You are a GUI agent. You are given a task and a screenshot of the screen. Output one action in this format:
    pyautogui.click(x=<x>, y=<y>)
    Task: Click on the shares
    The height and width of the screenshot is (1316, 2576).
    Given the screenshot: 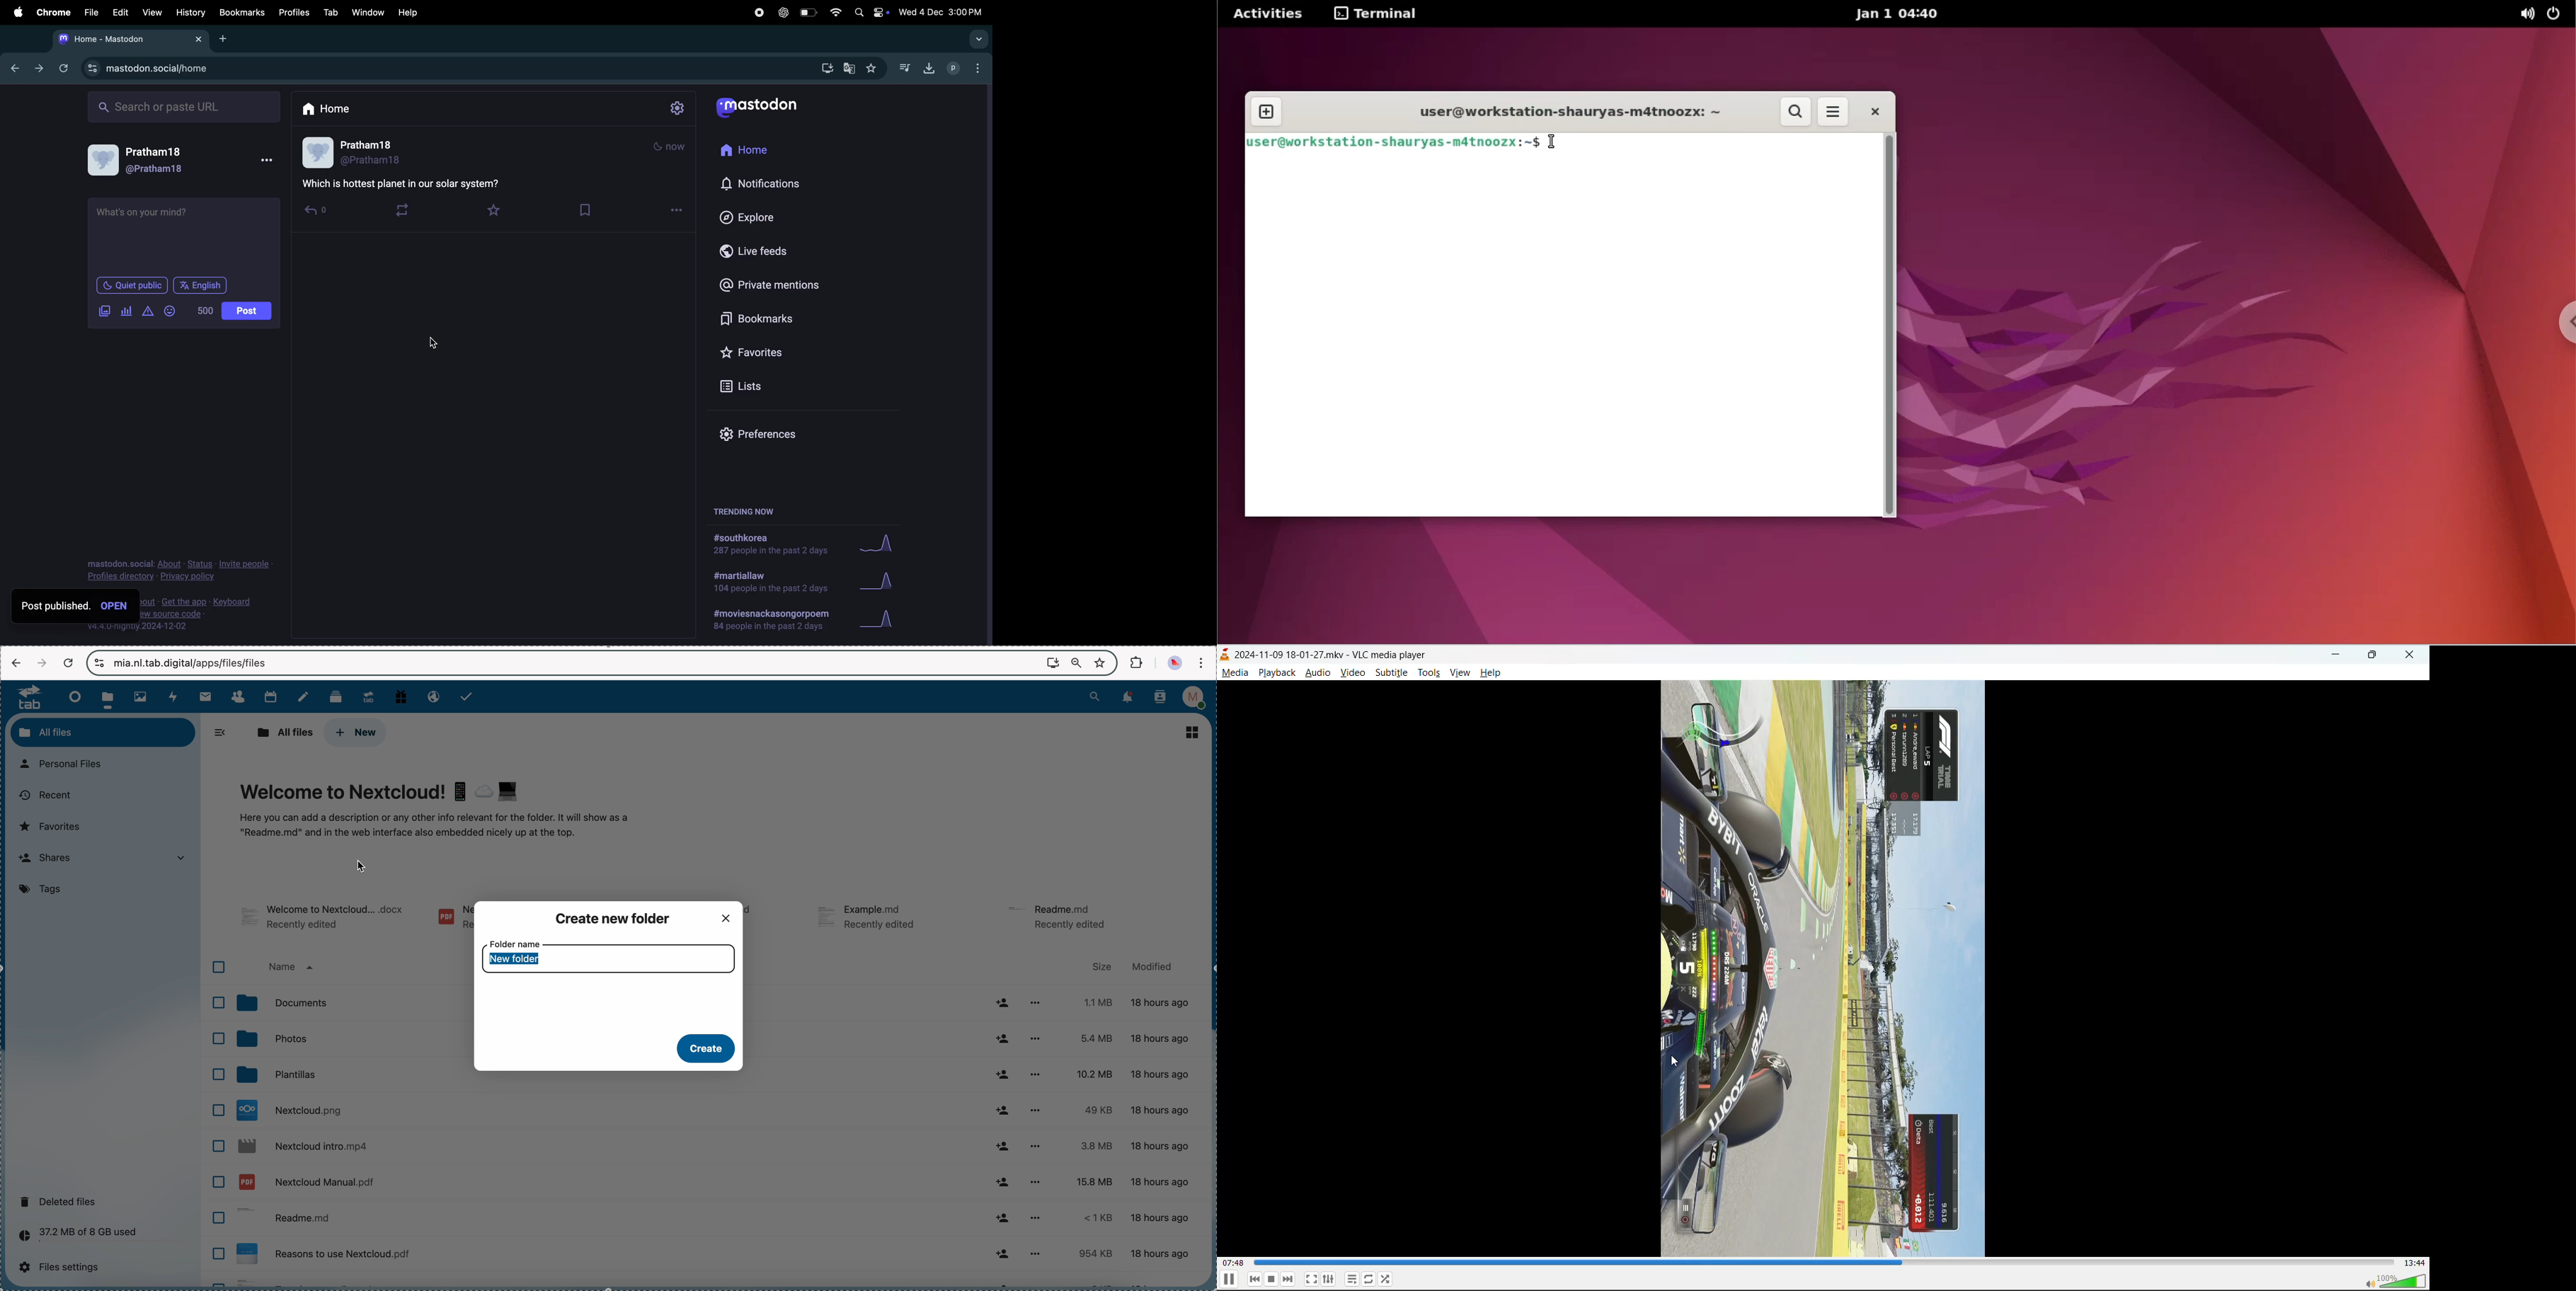 What is the action you would take?
    pyautogui.click(x=101, y=860)
    